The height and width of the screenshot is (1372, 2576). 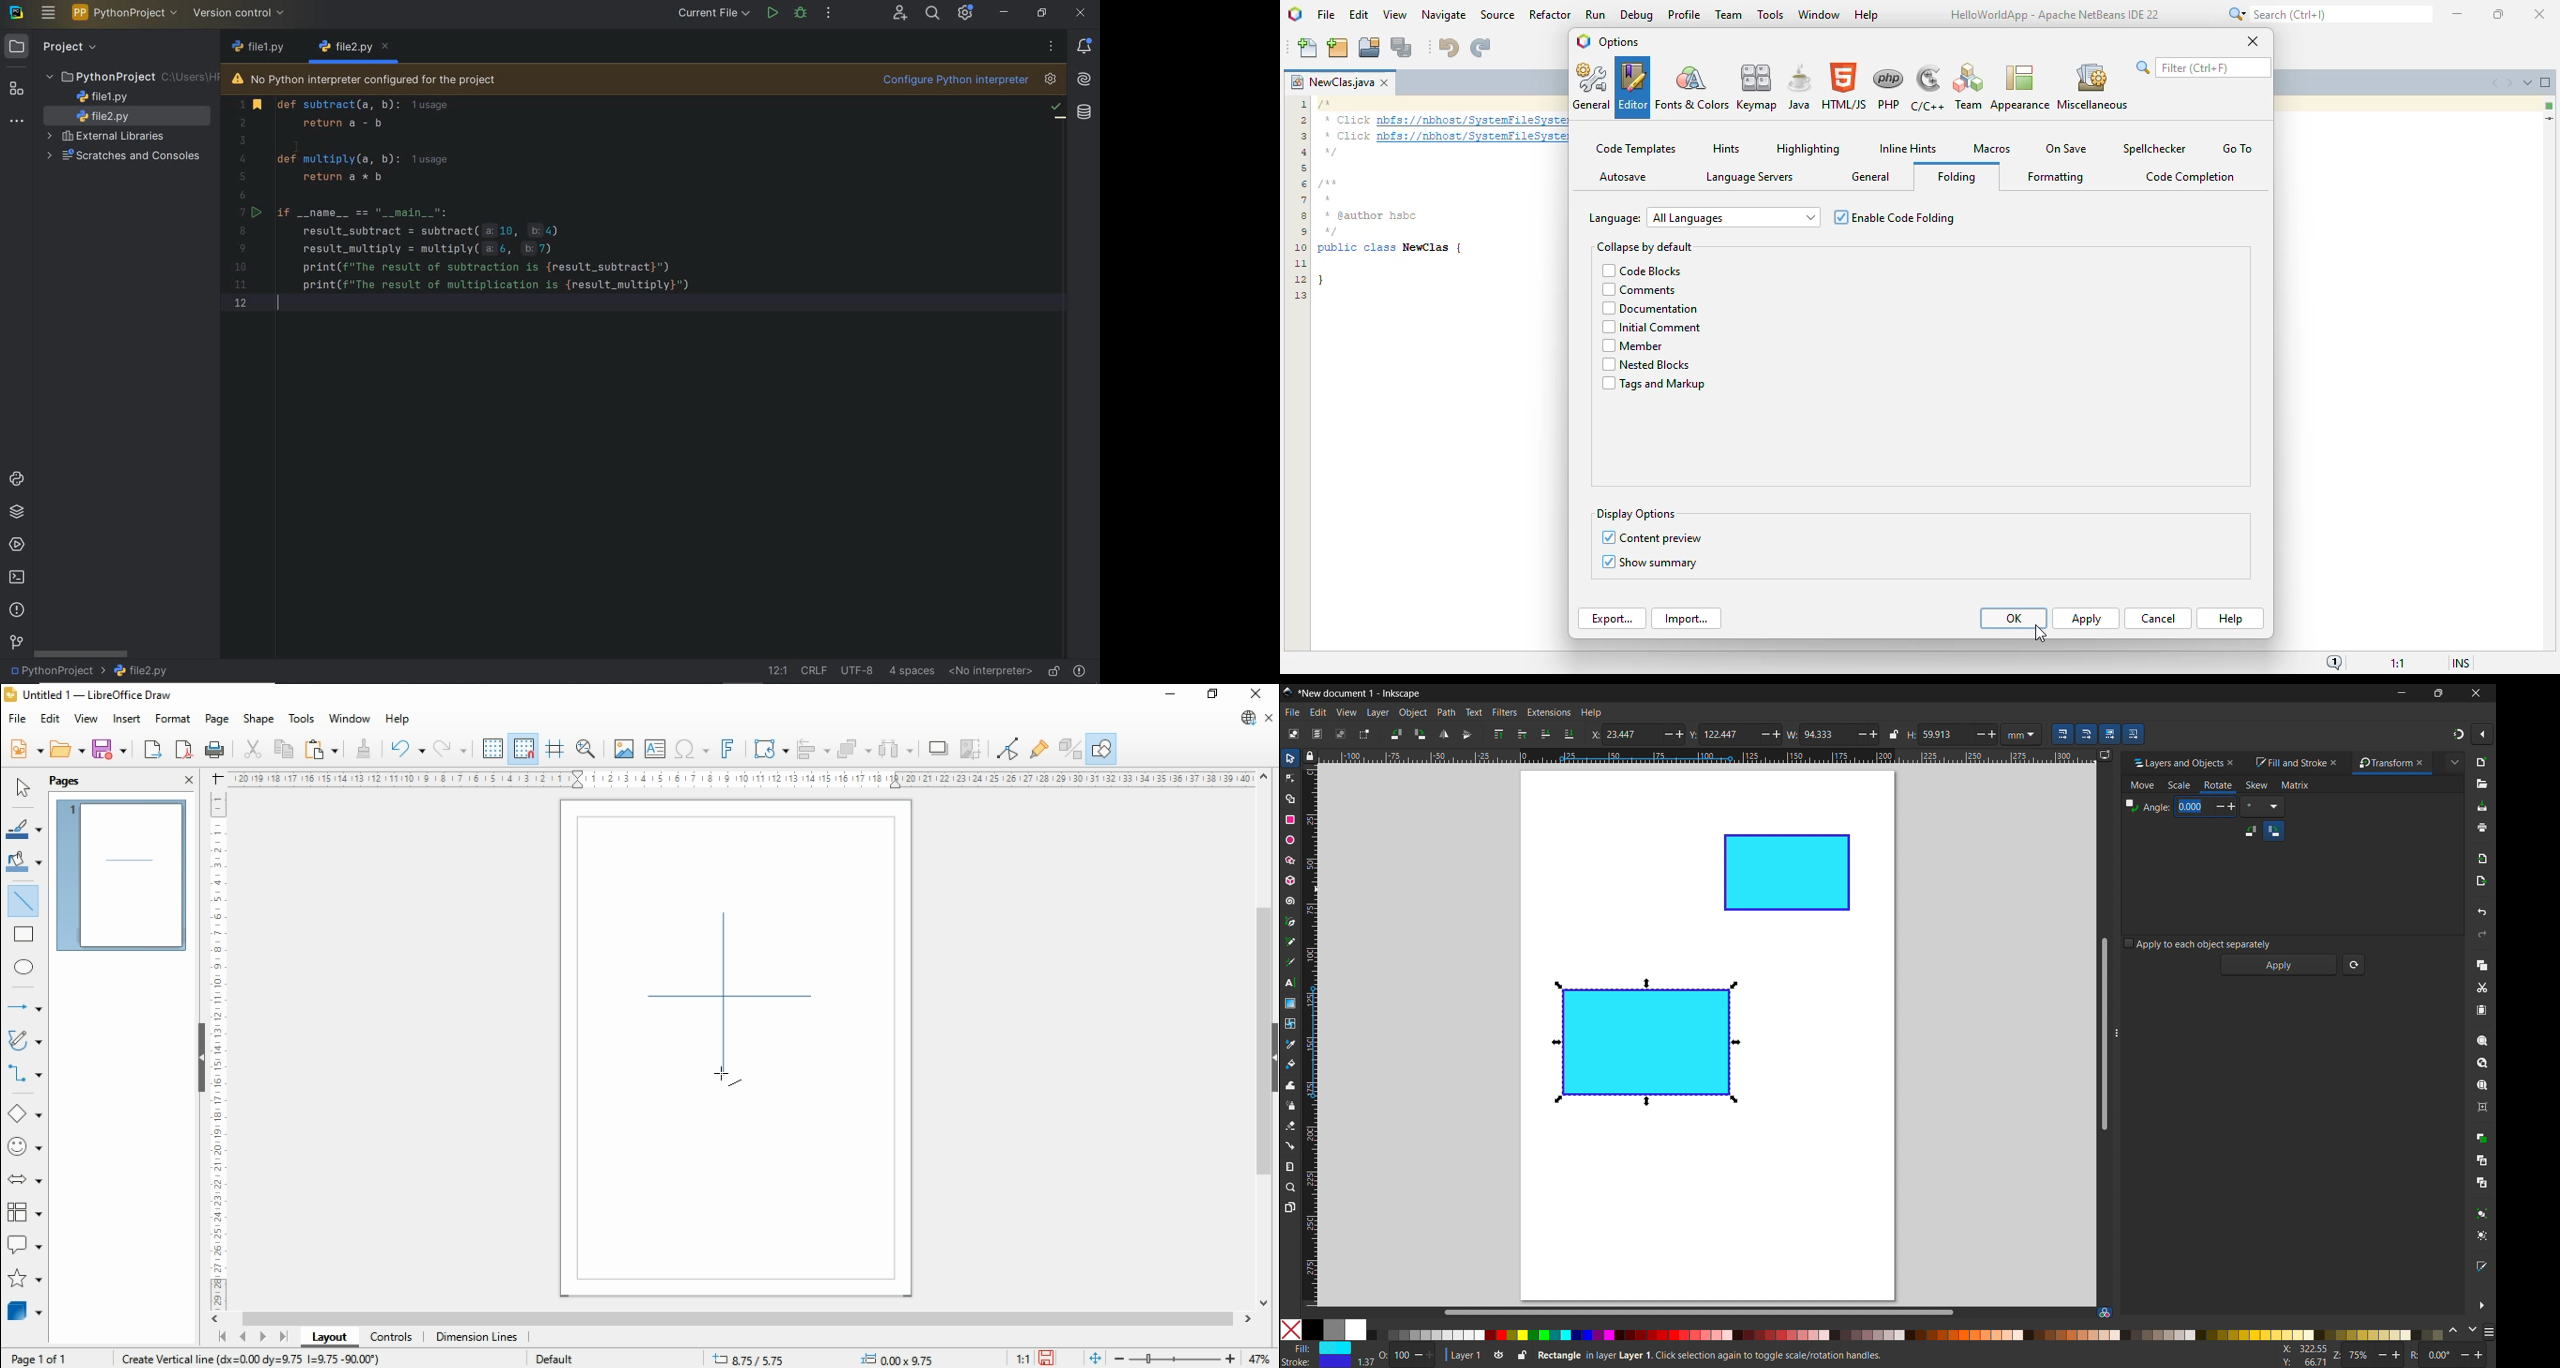 I want to click on previous page, so click(x=242, y=1337).